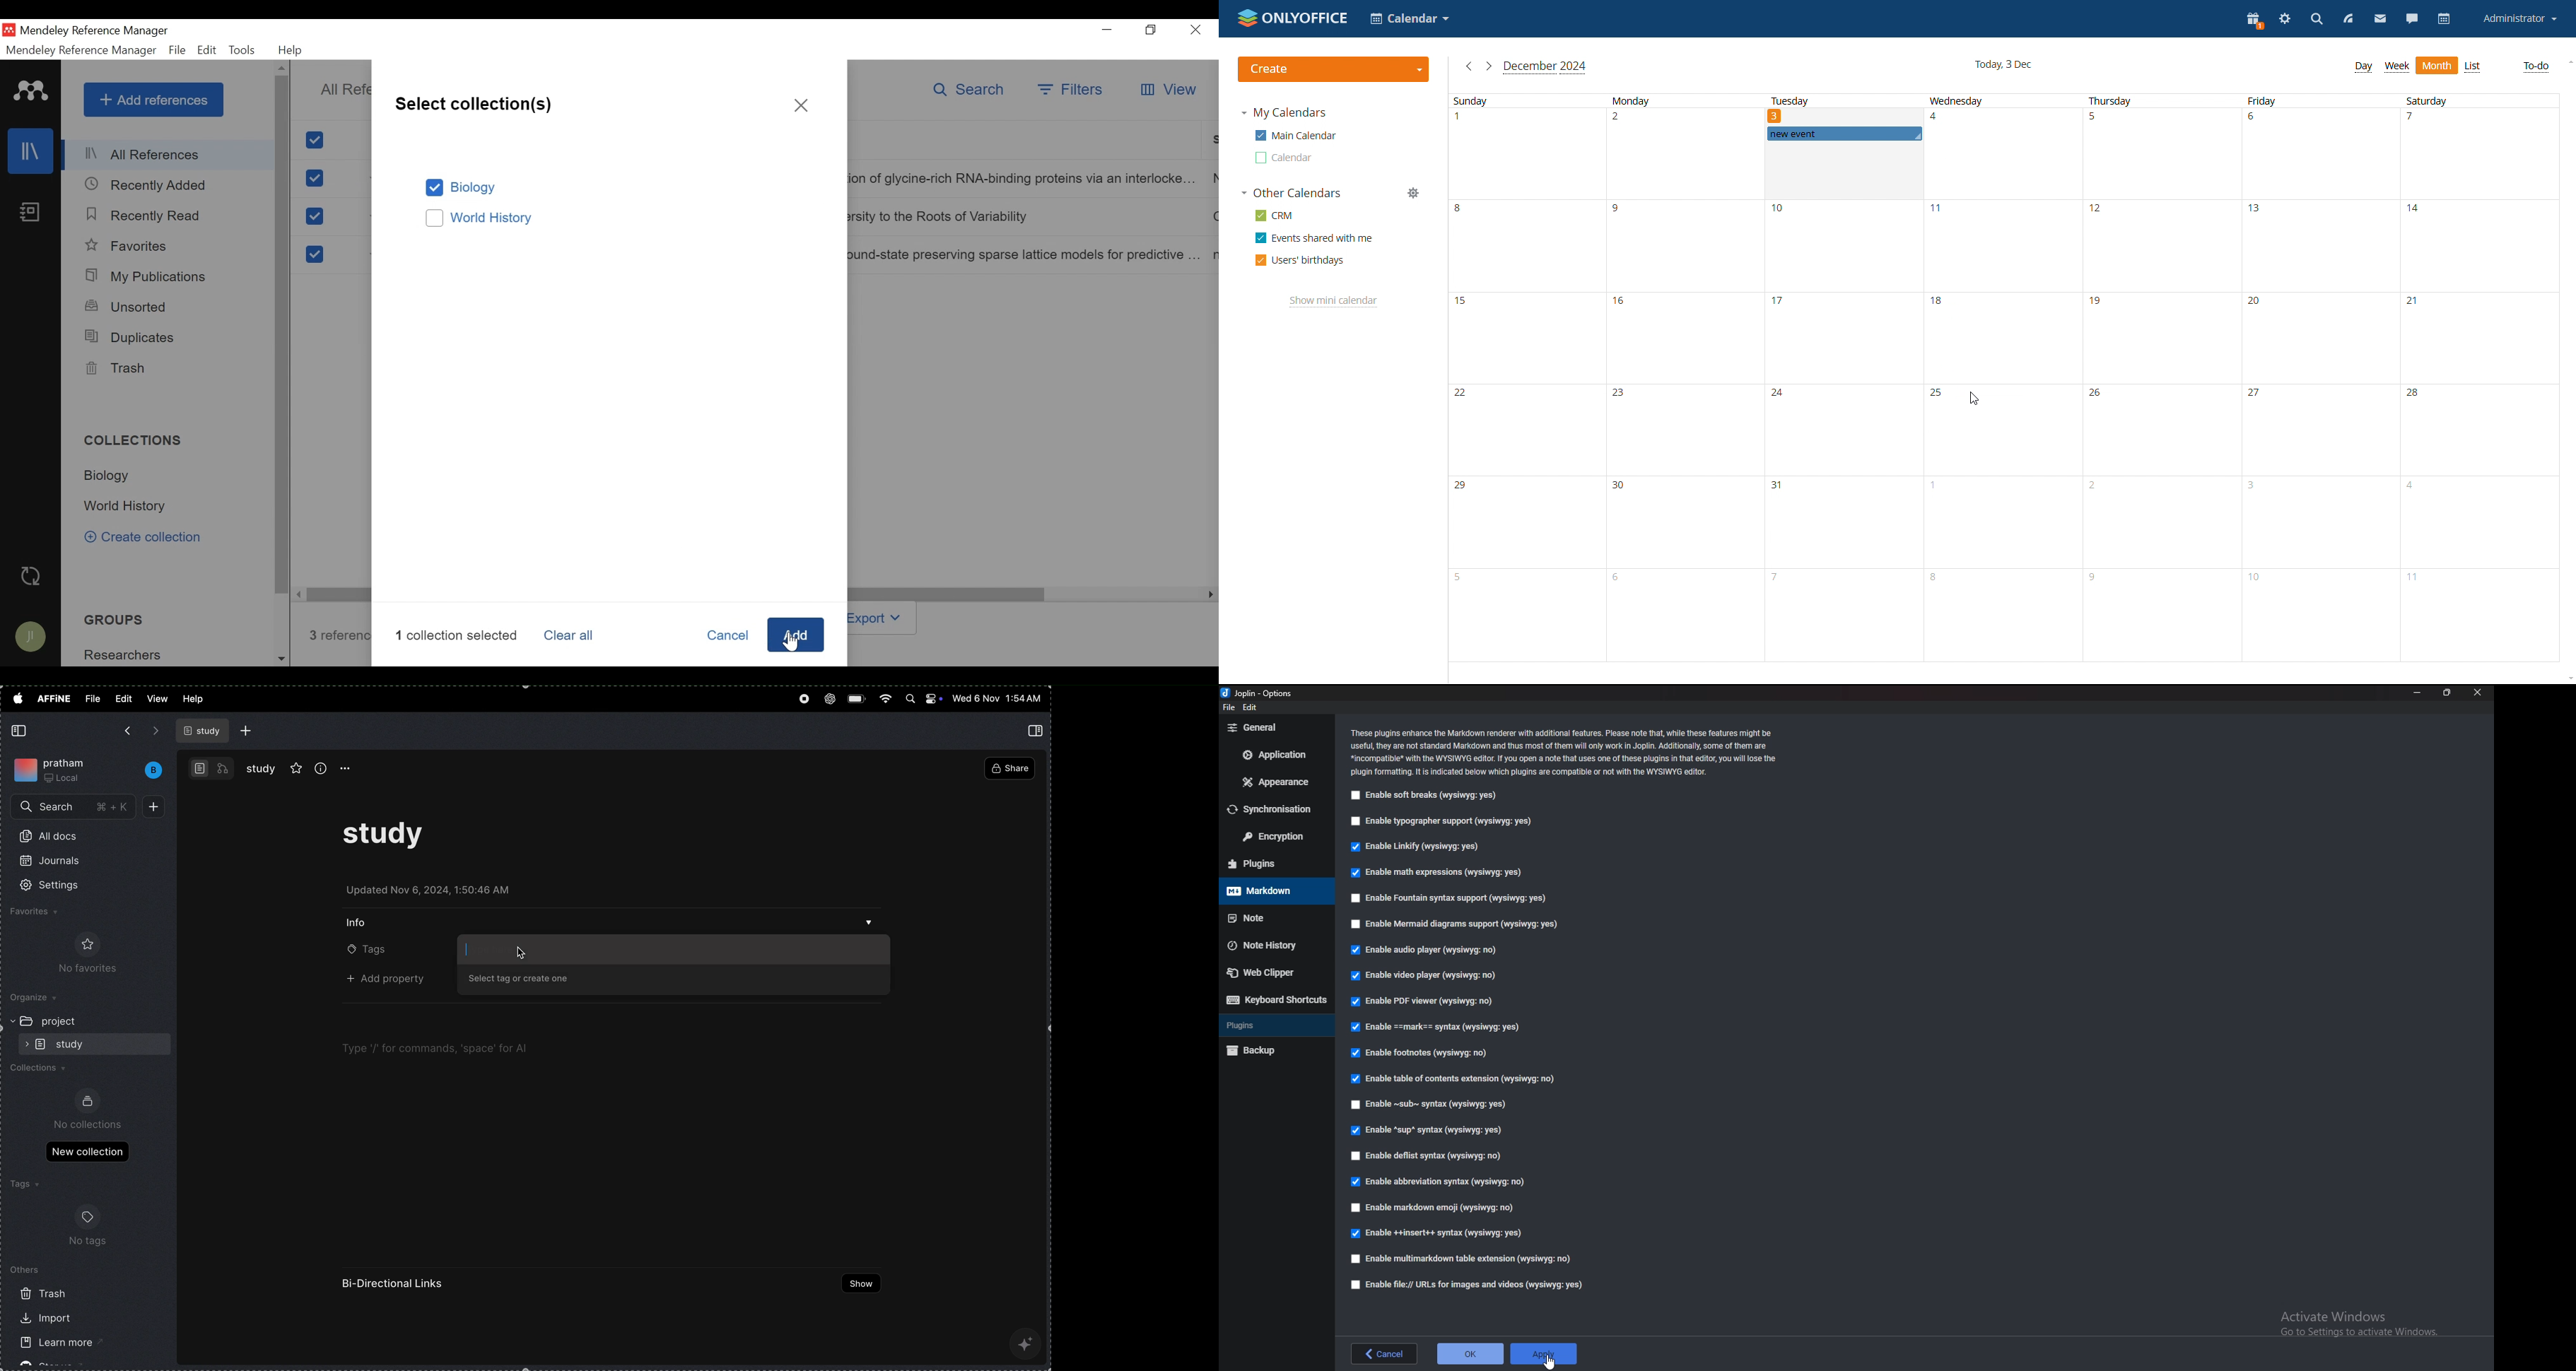 The image size is (2576, 1372). What do you see at coordinates (1277, 837) in the screenshot?
I see `Encryption` at bounding box center [1277, 837].